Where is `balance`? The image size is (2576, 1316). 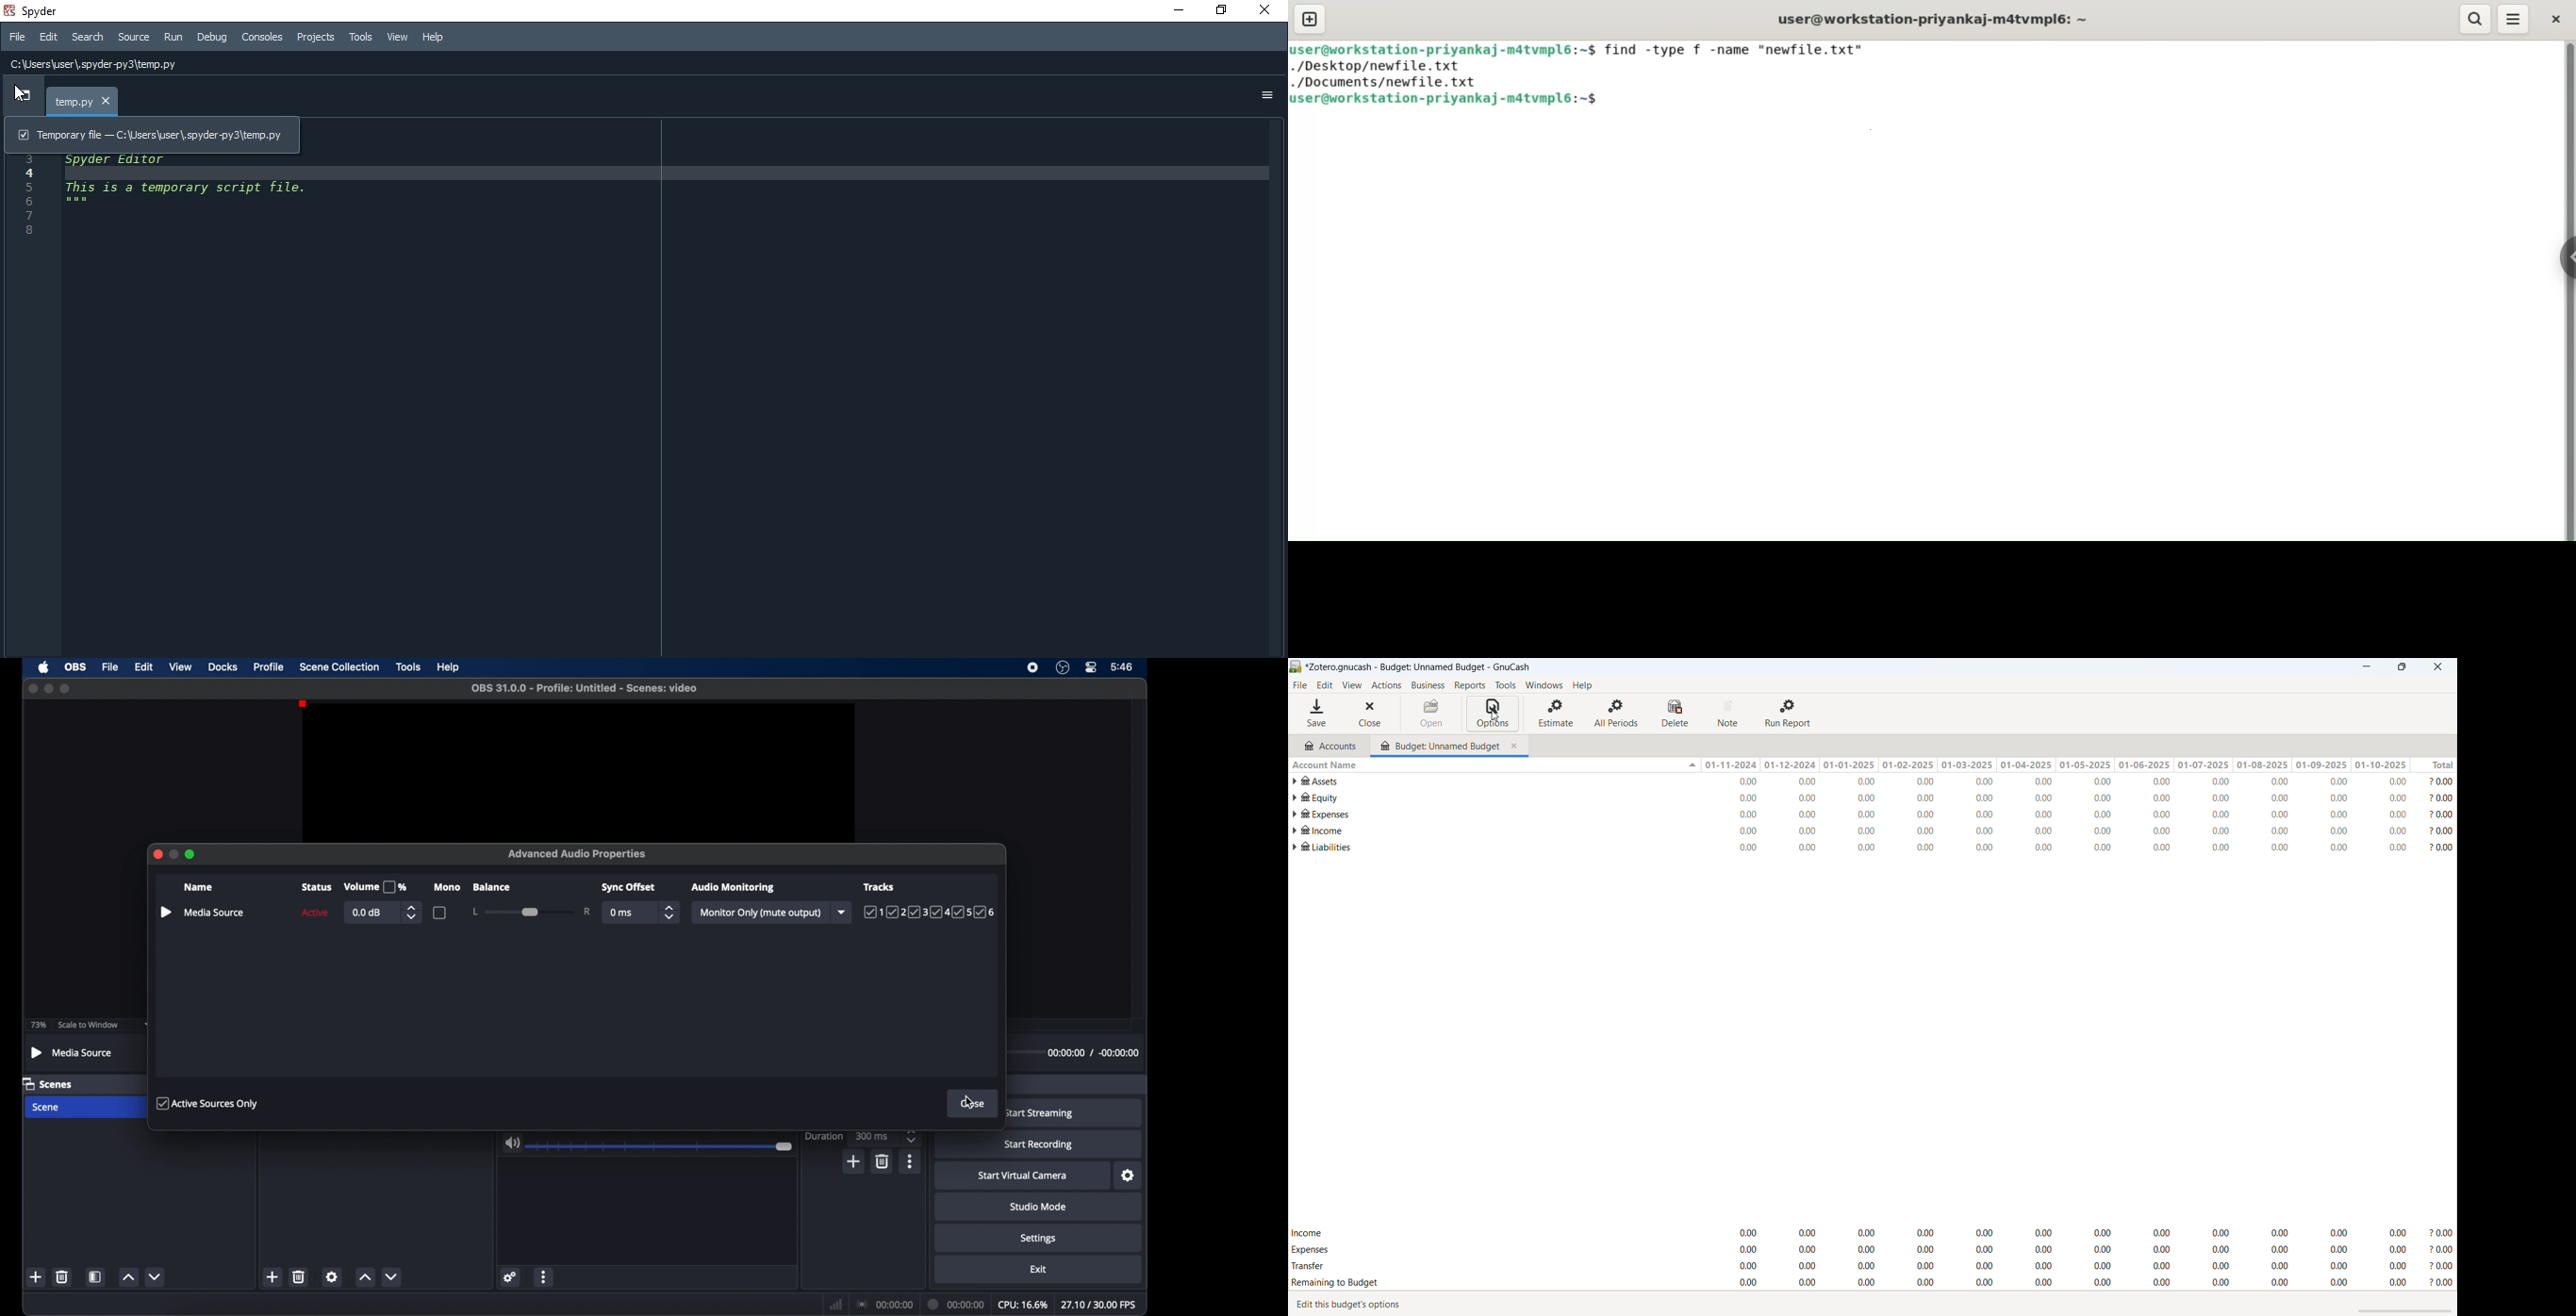 balance is located at coordinates (491, 887).